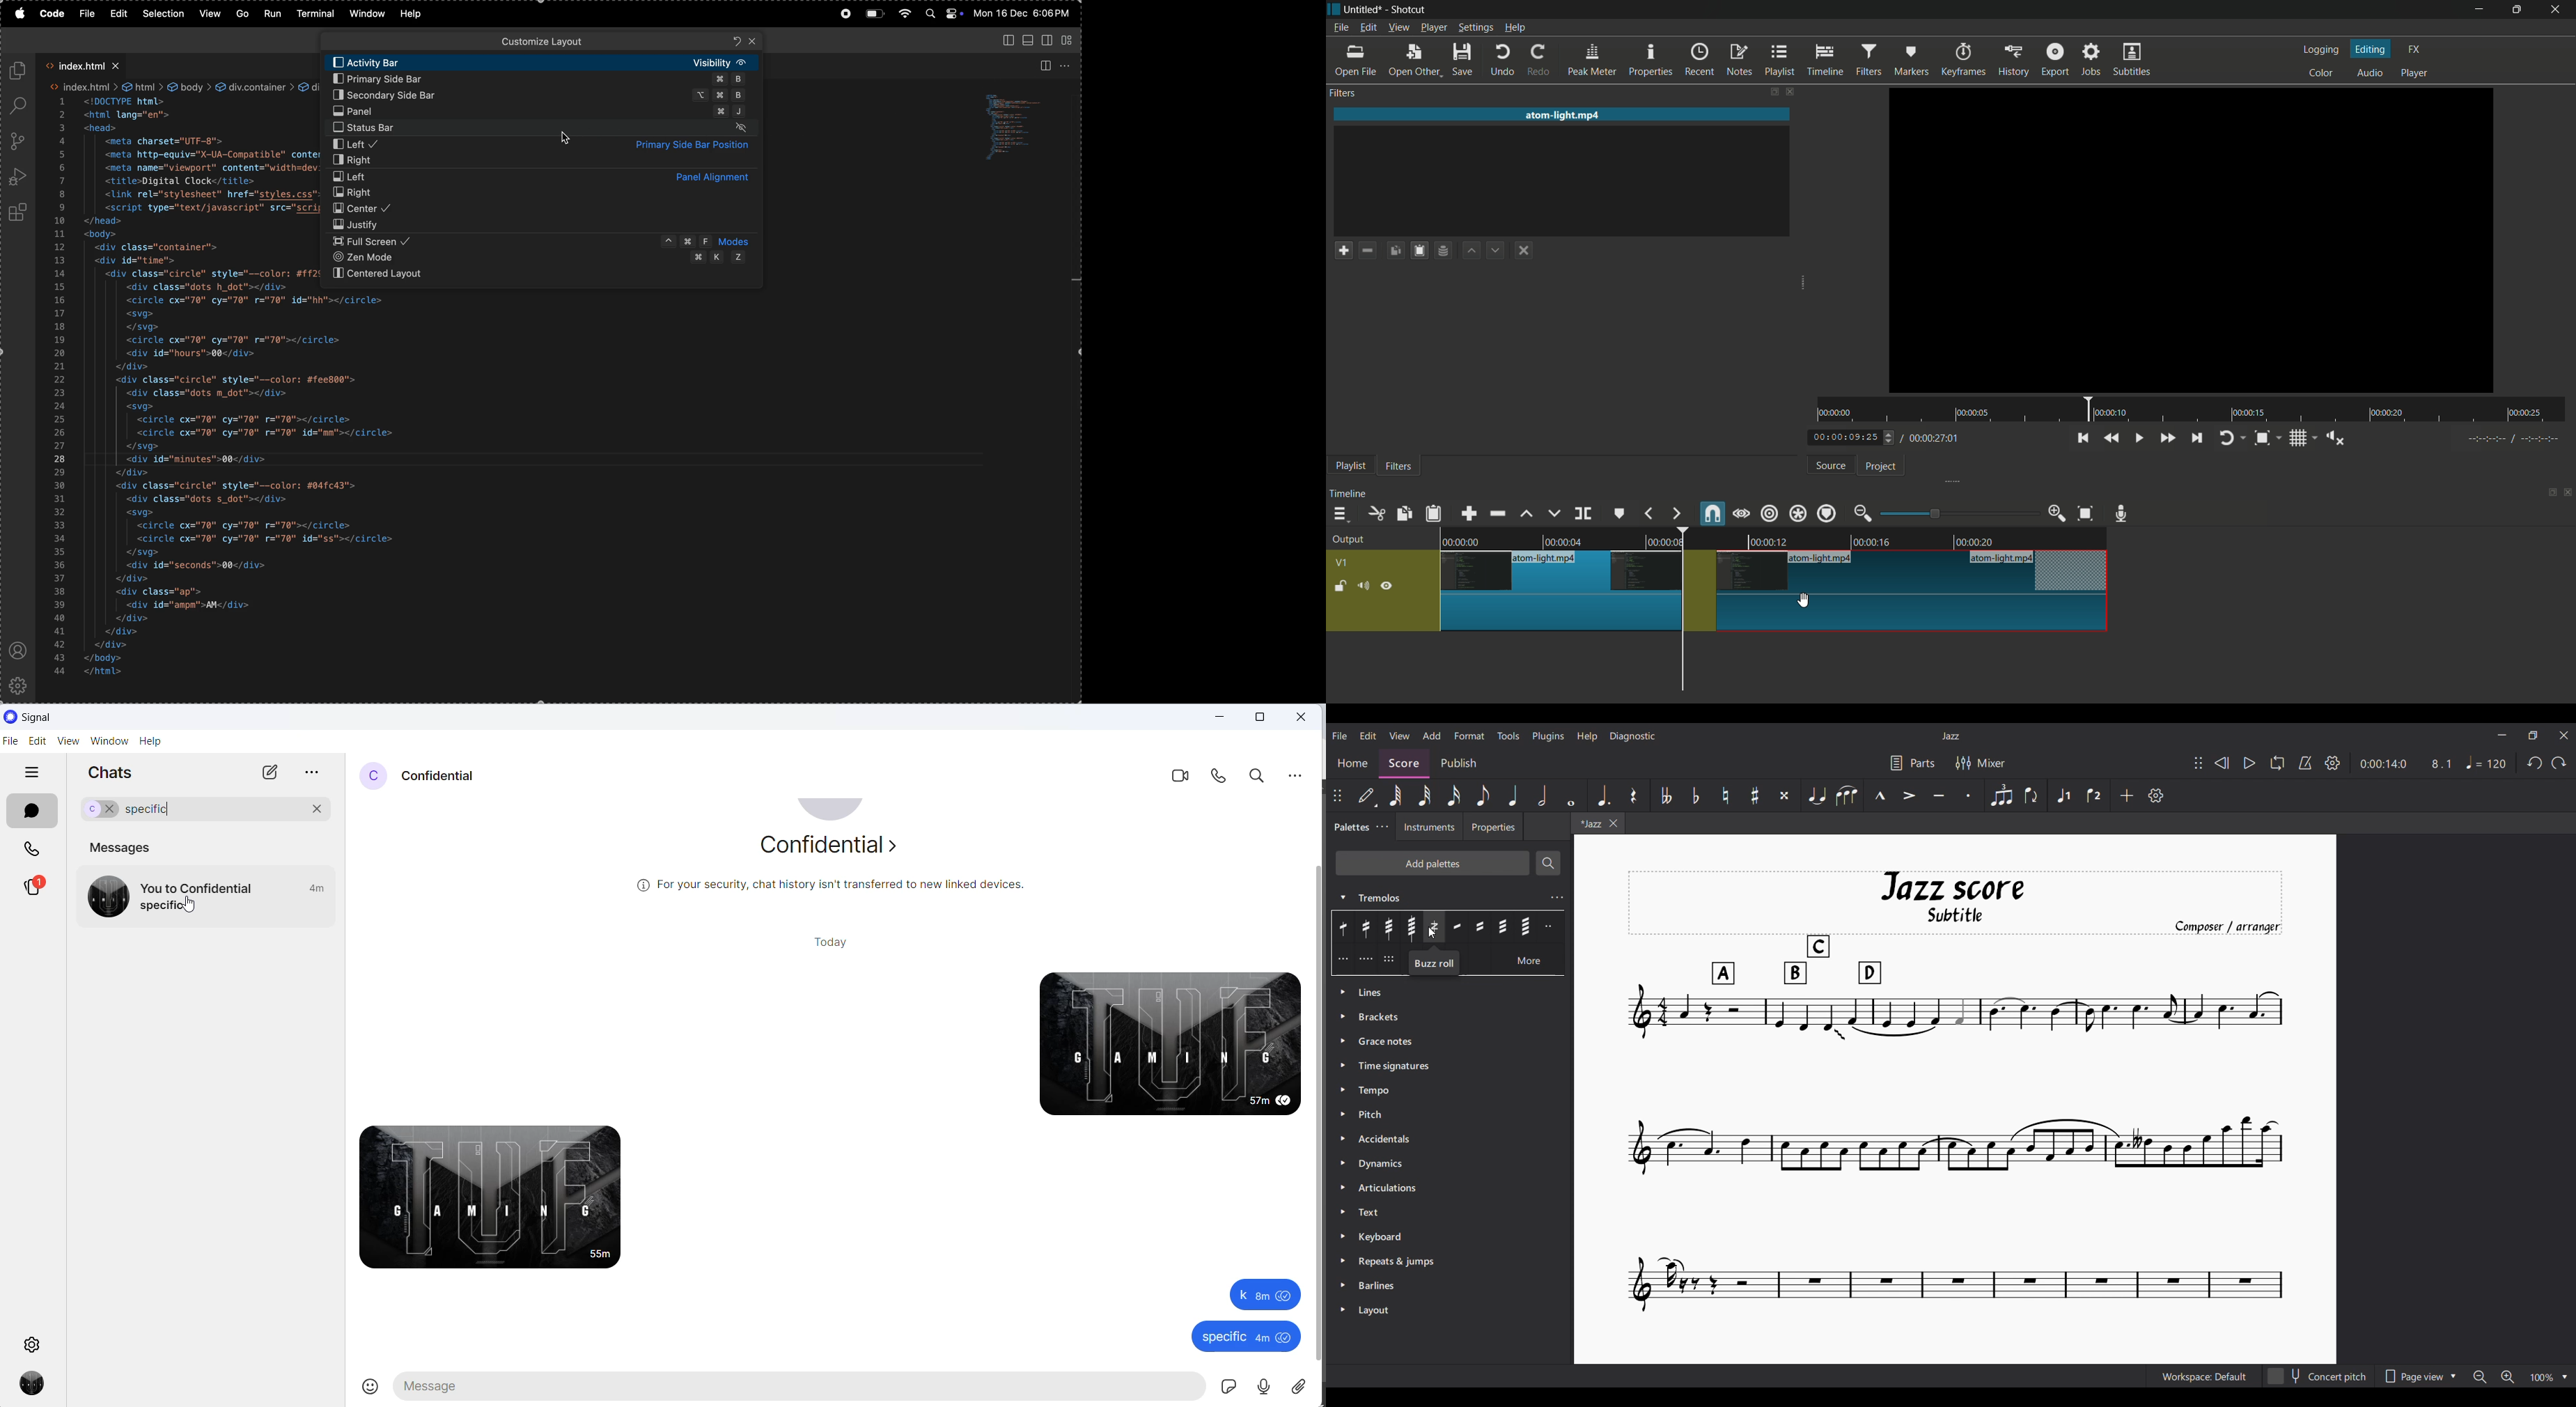  What do you see at coordinates (1473, 251) in the screenshot?
I see `move filter up` at bounding box center [1473, 251].